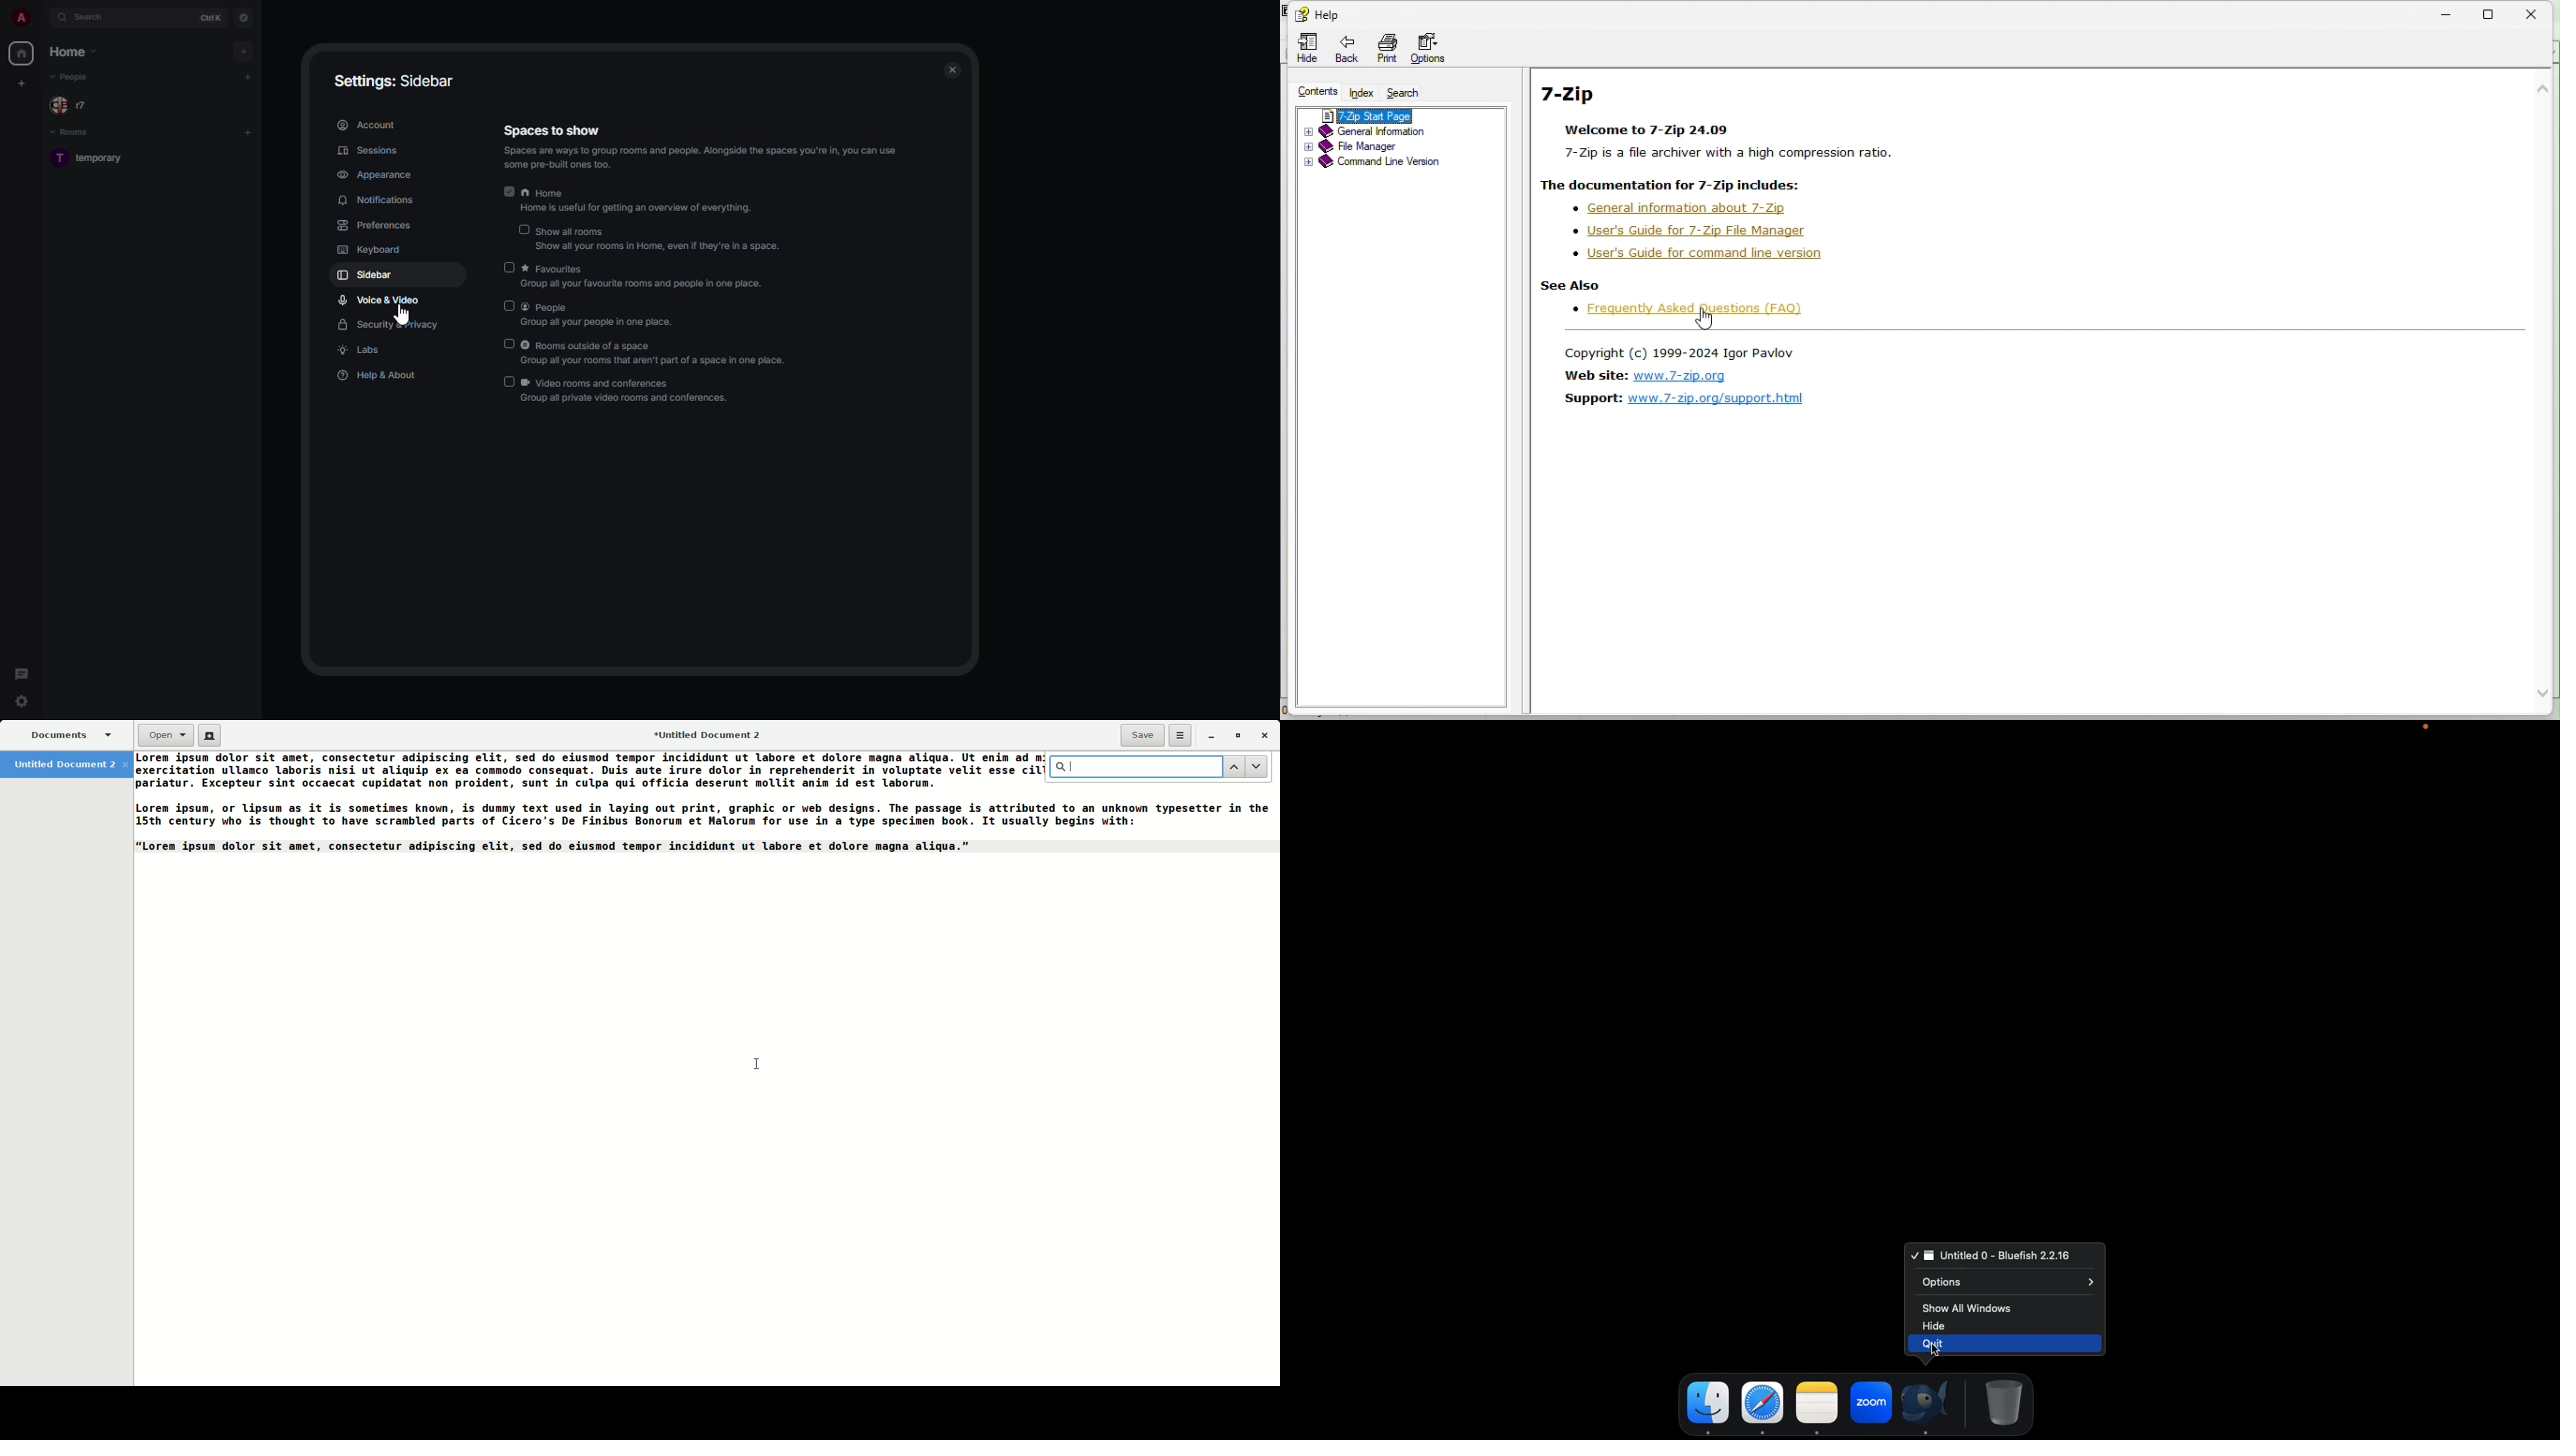  What do you see at coordinates (364, 275) in the screenshot?
I see `sidebar` at bounding box center [364, 275].